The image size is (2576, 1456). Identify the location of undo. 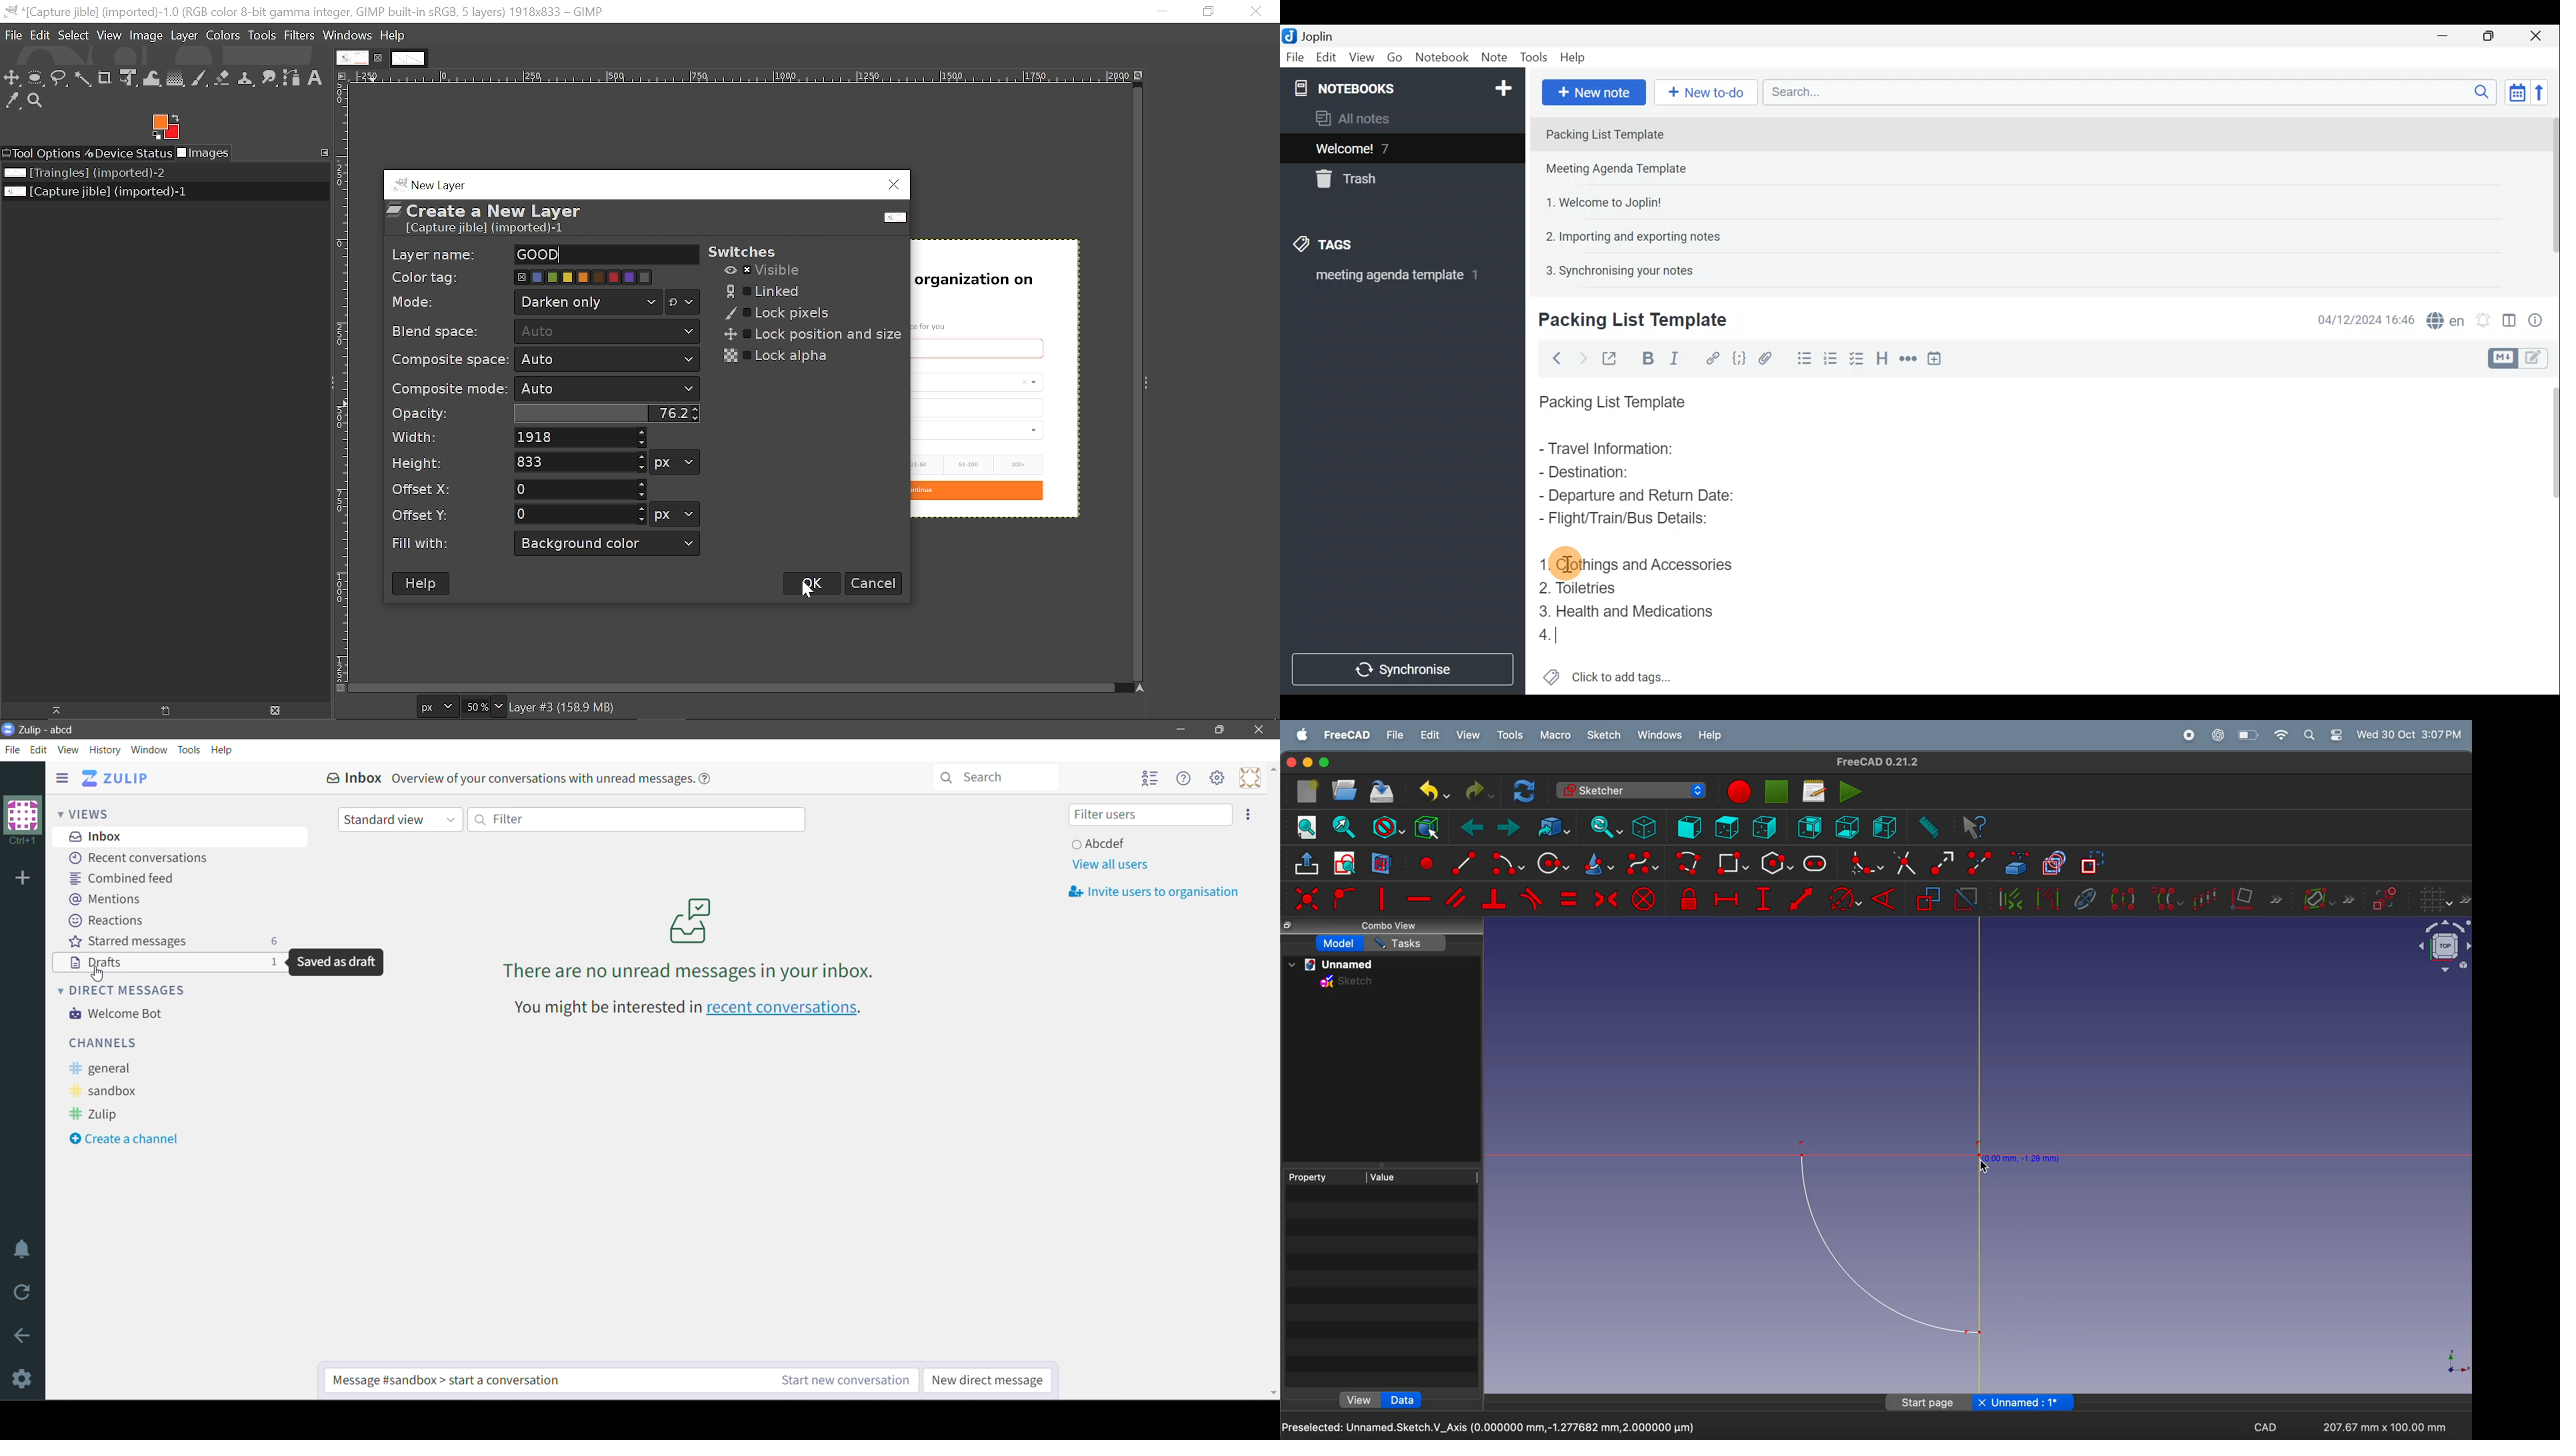
(1430, 791).